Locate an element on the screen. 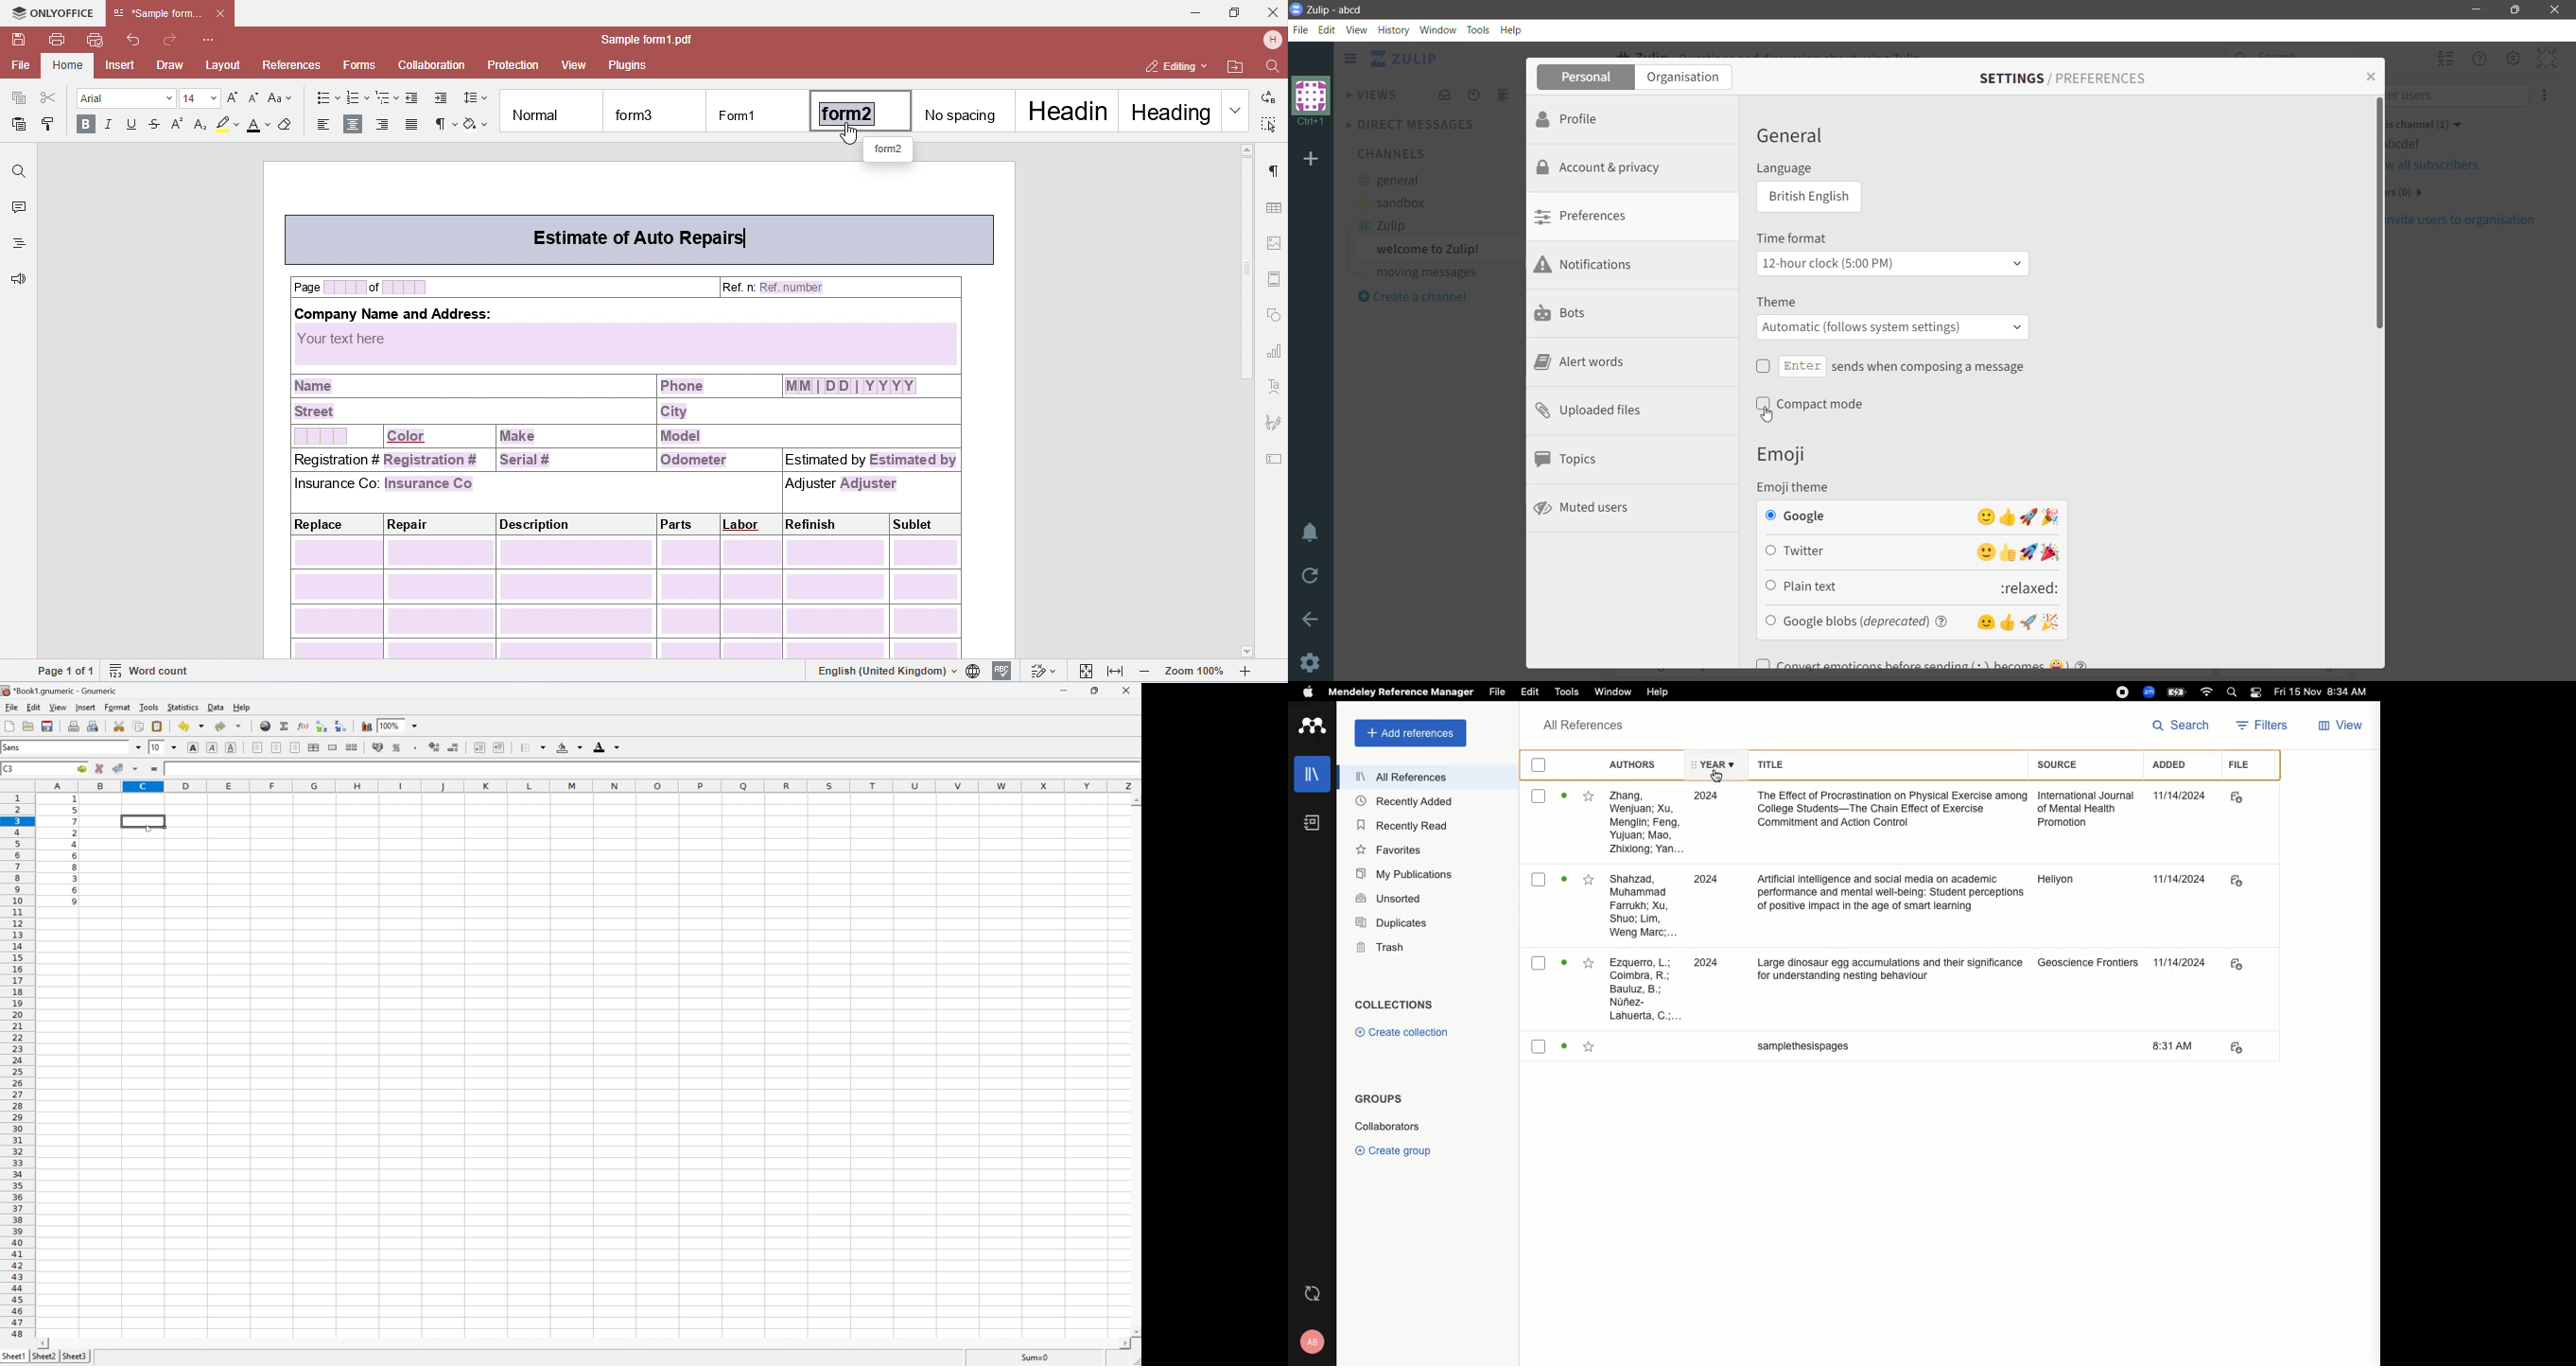 The width and height of the screenshot is (2576, 1372). decrease number of decimals displayed is located at coordinates (455, 747).